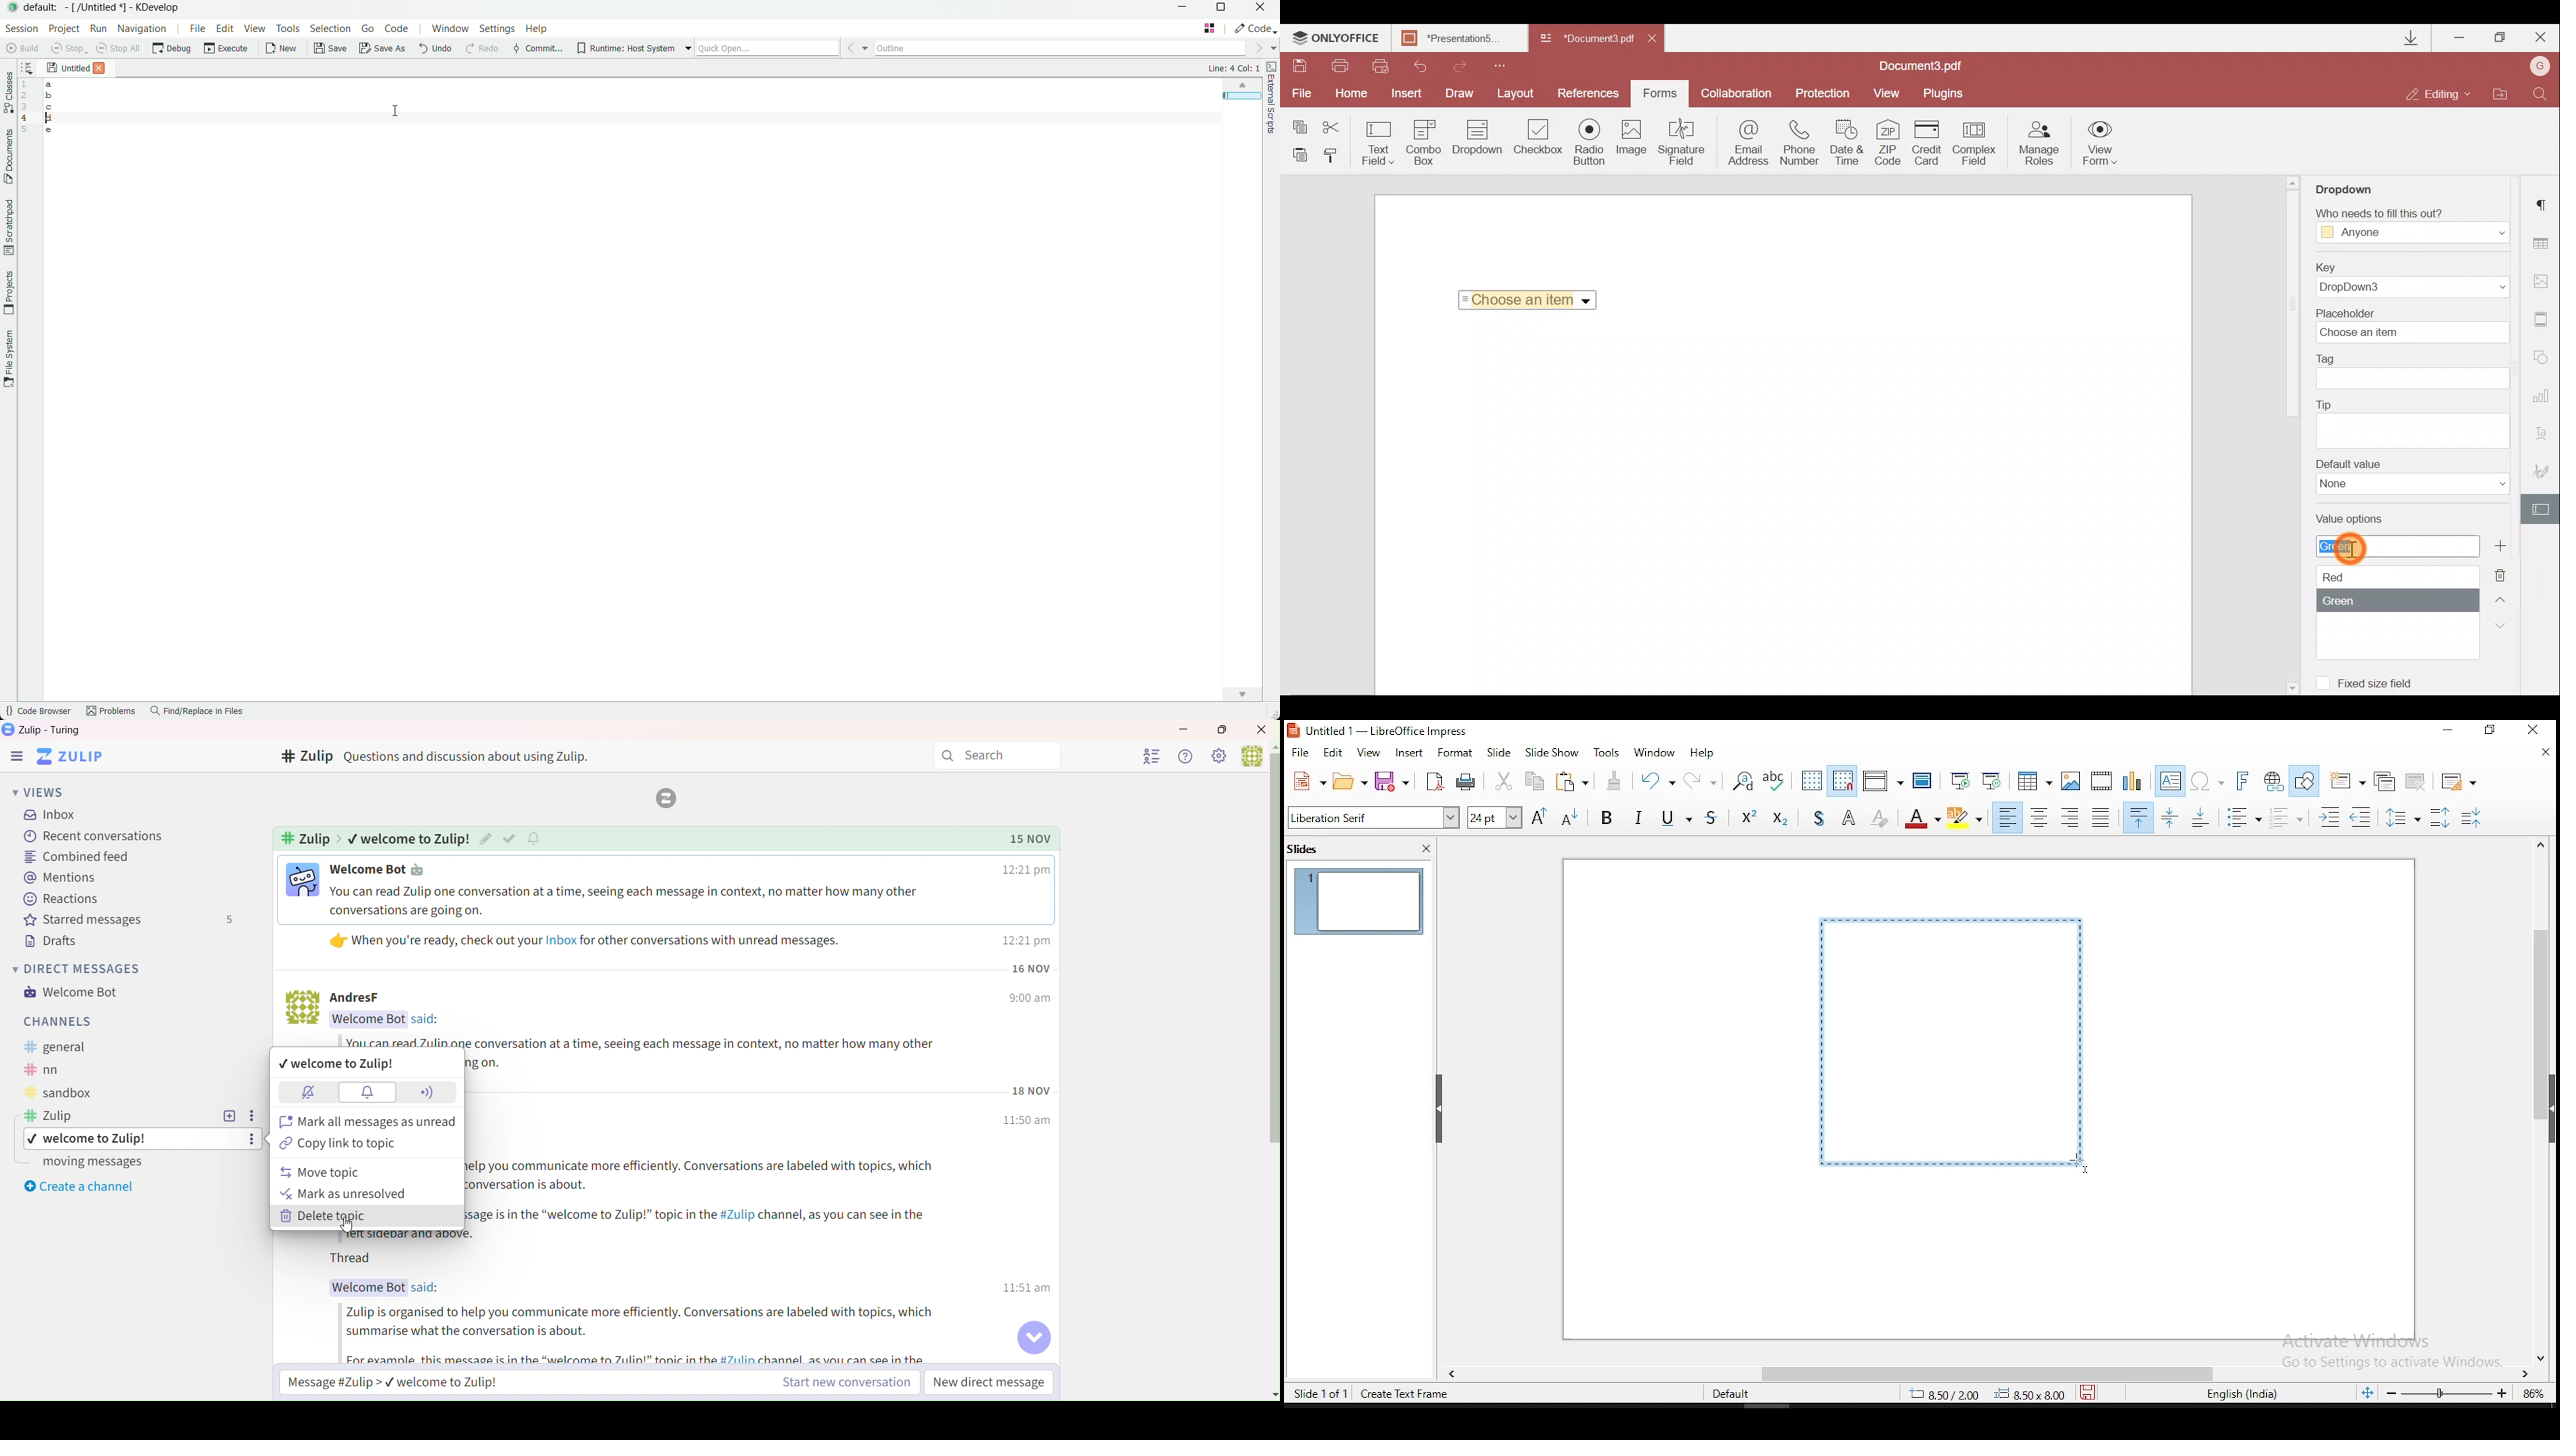 This screenshot has width=2576, height=1456. I want to click on Text, so click(374, 998).